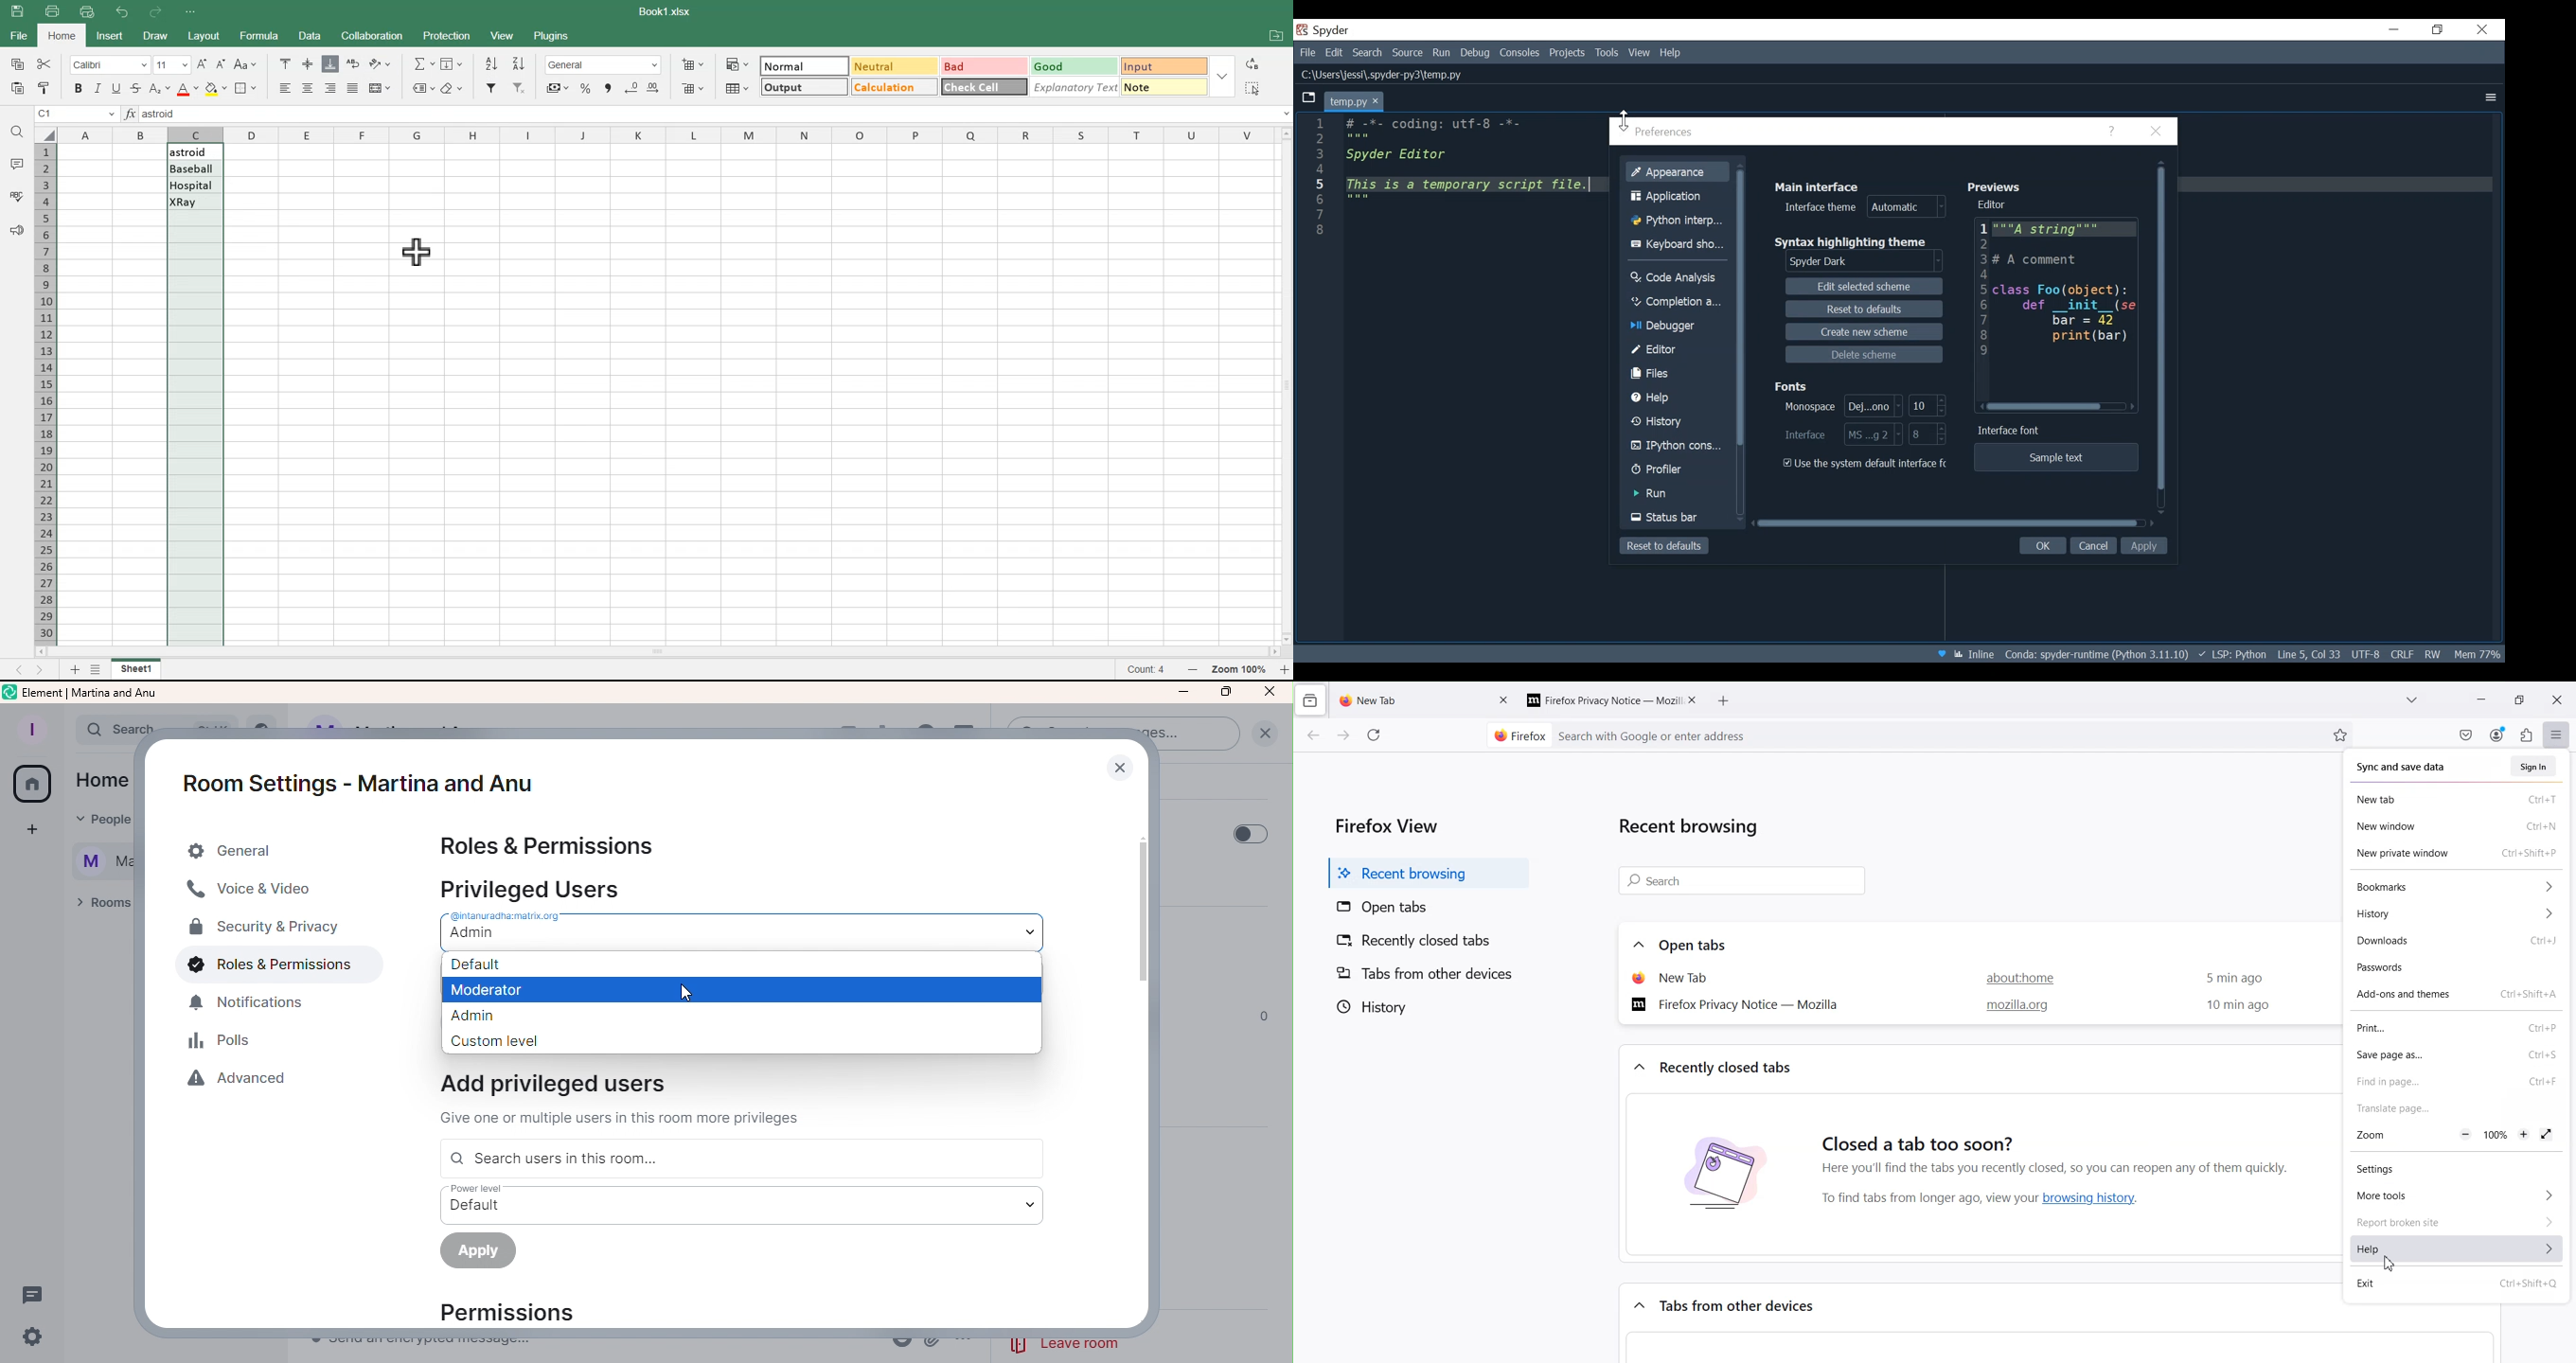  Describe the element at coordinates (1322, 31) in the screenshot. I see `Spyder Desktop Icon` at that location.